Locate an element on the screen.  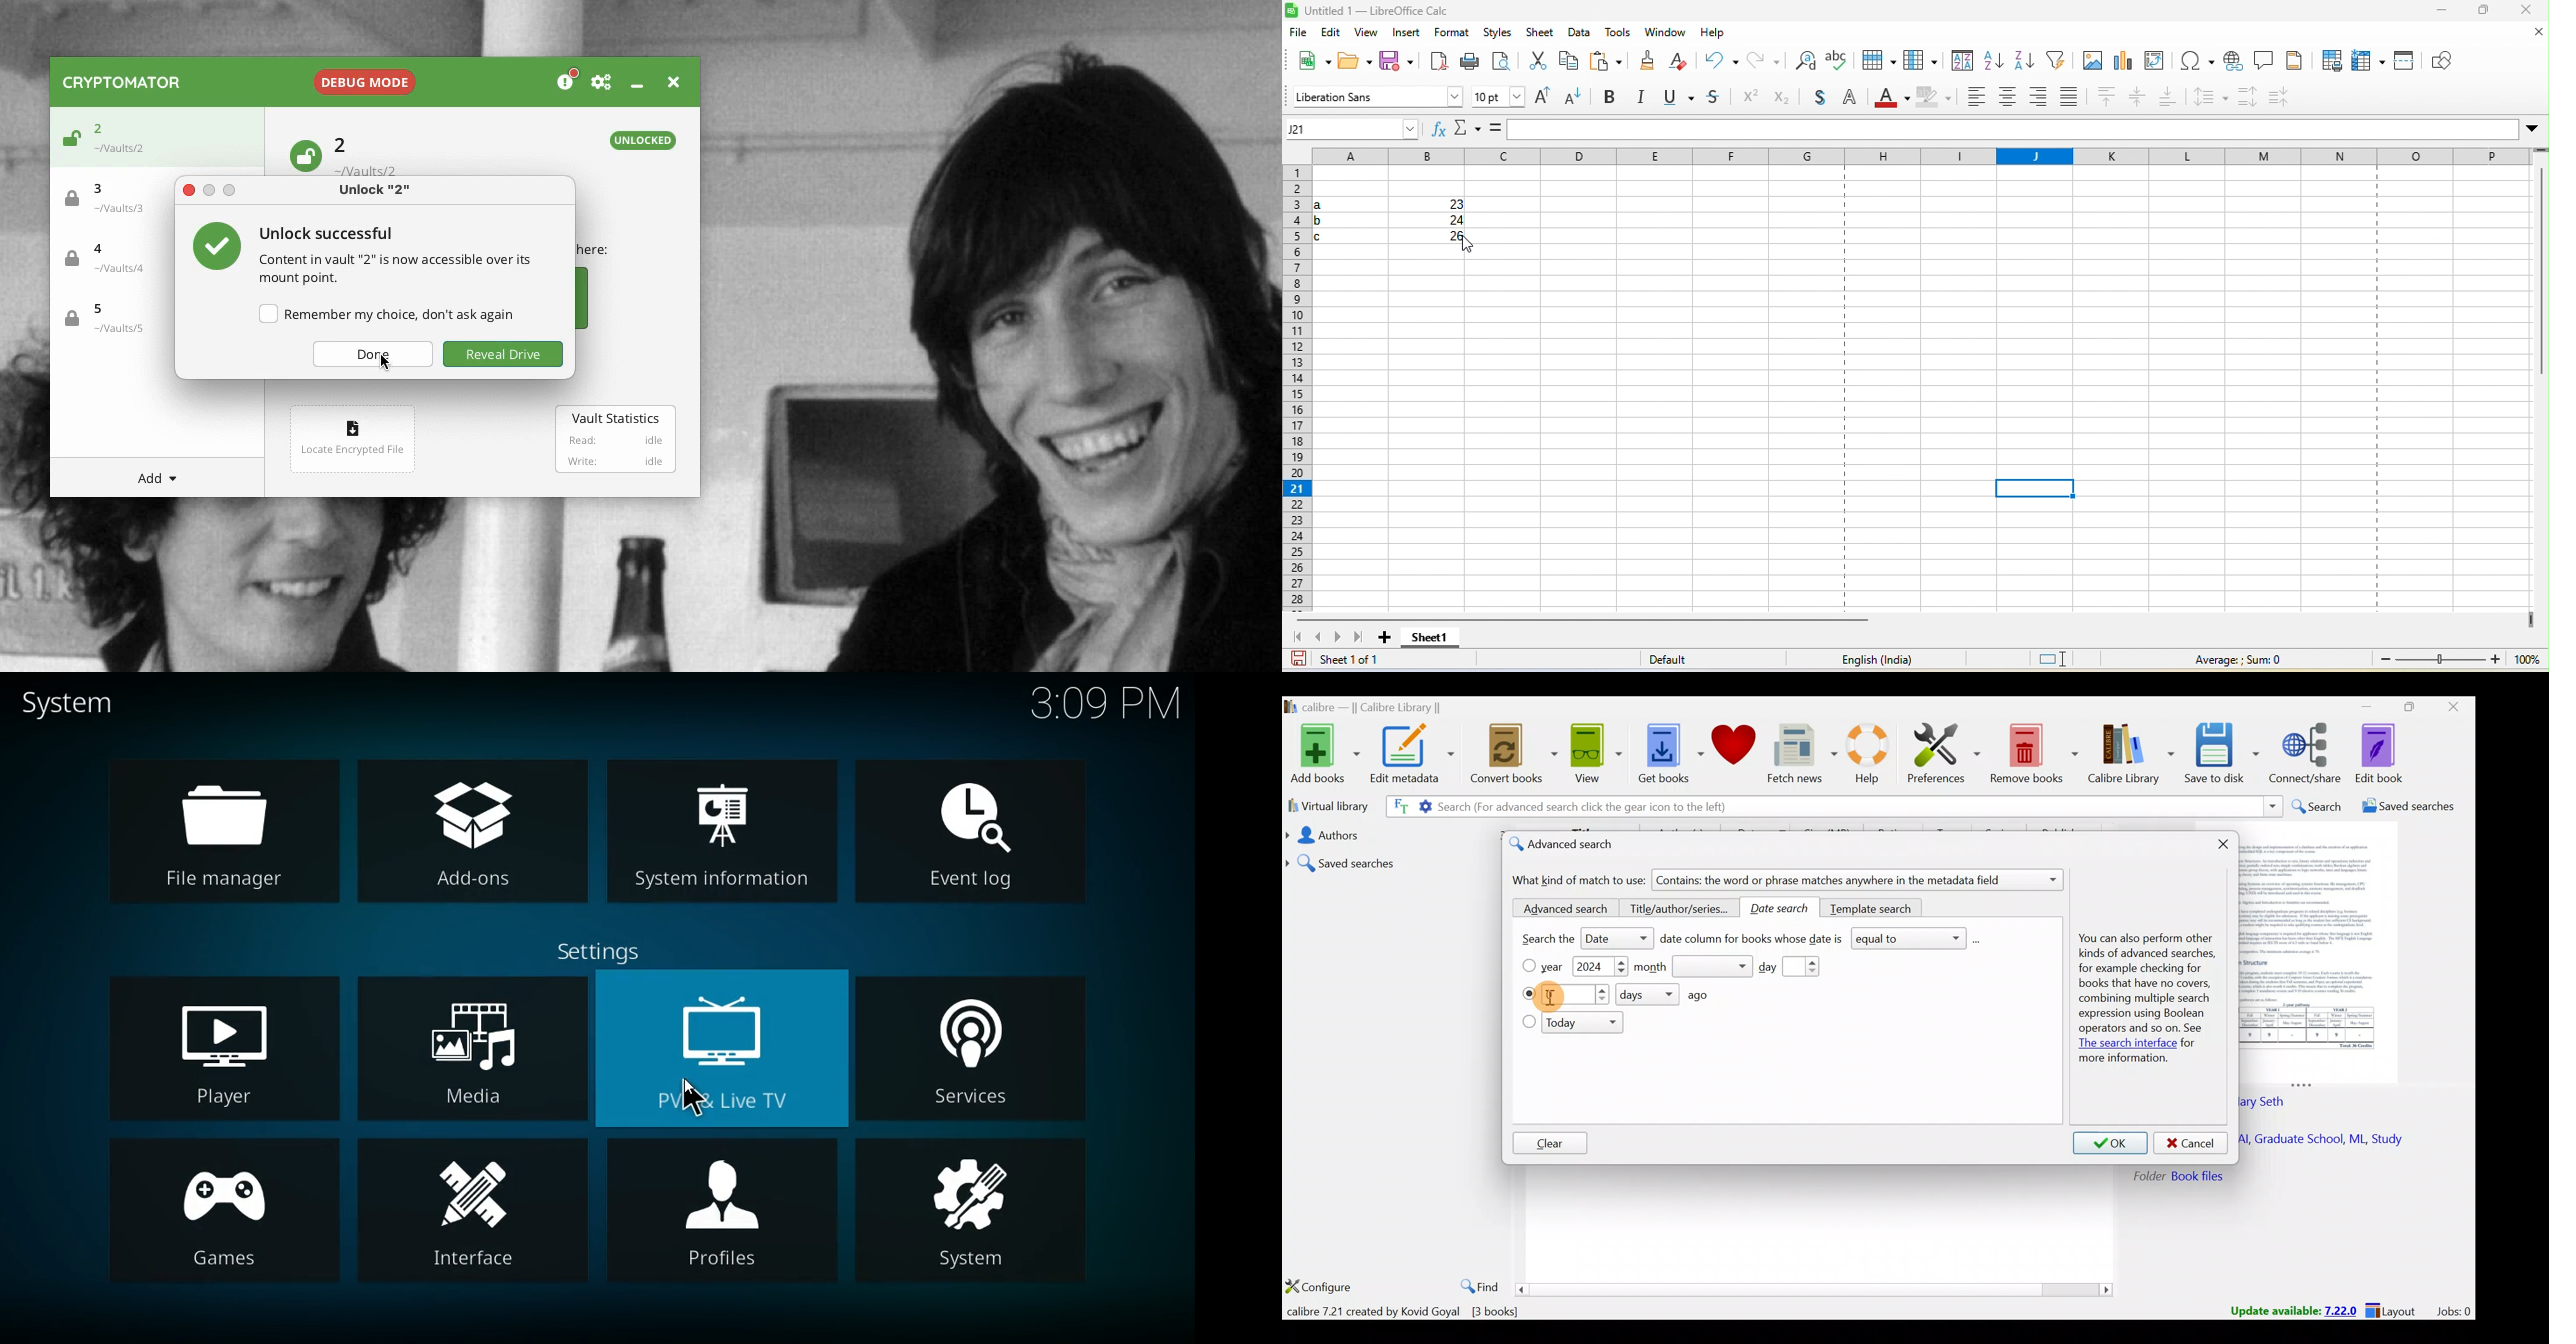
Template search is located at coordinates (1873, 907).